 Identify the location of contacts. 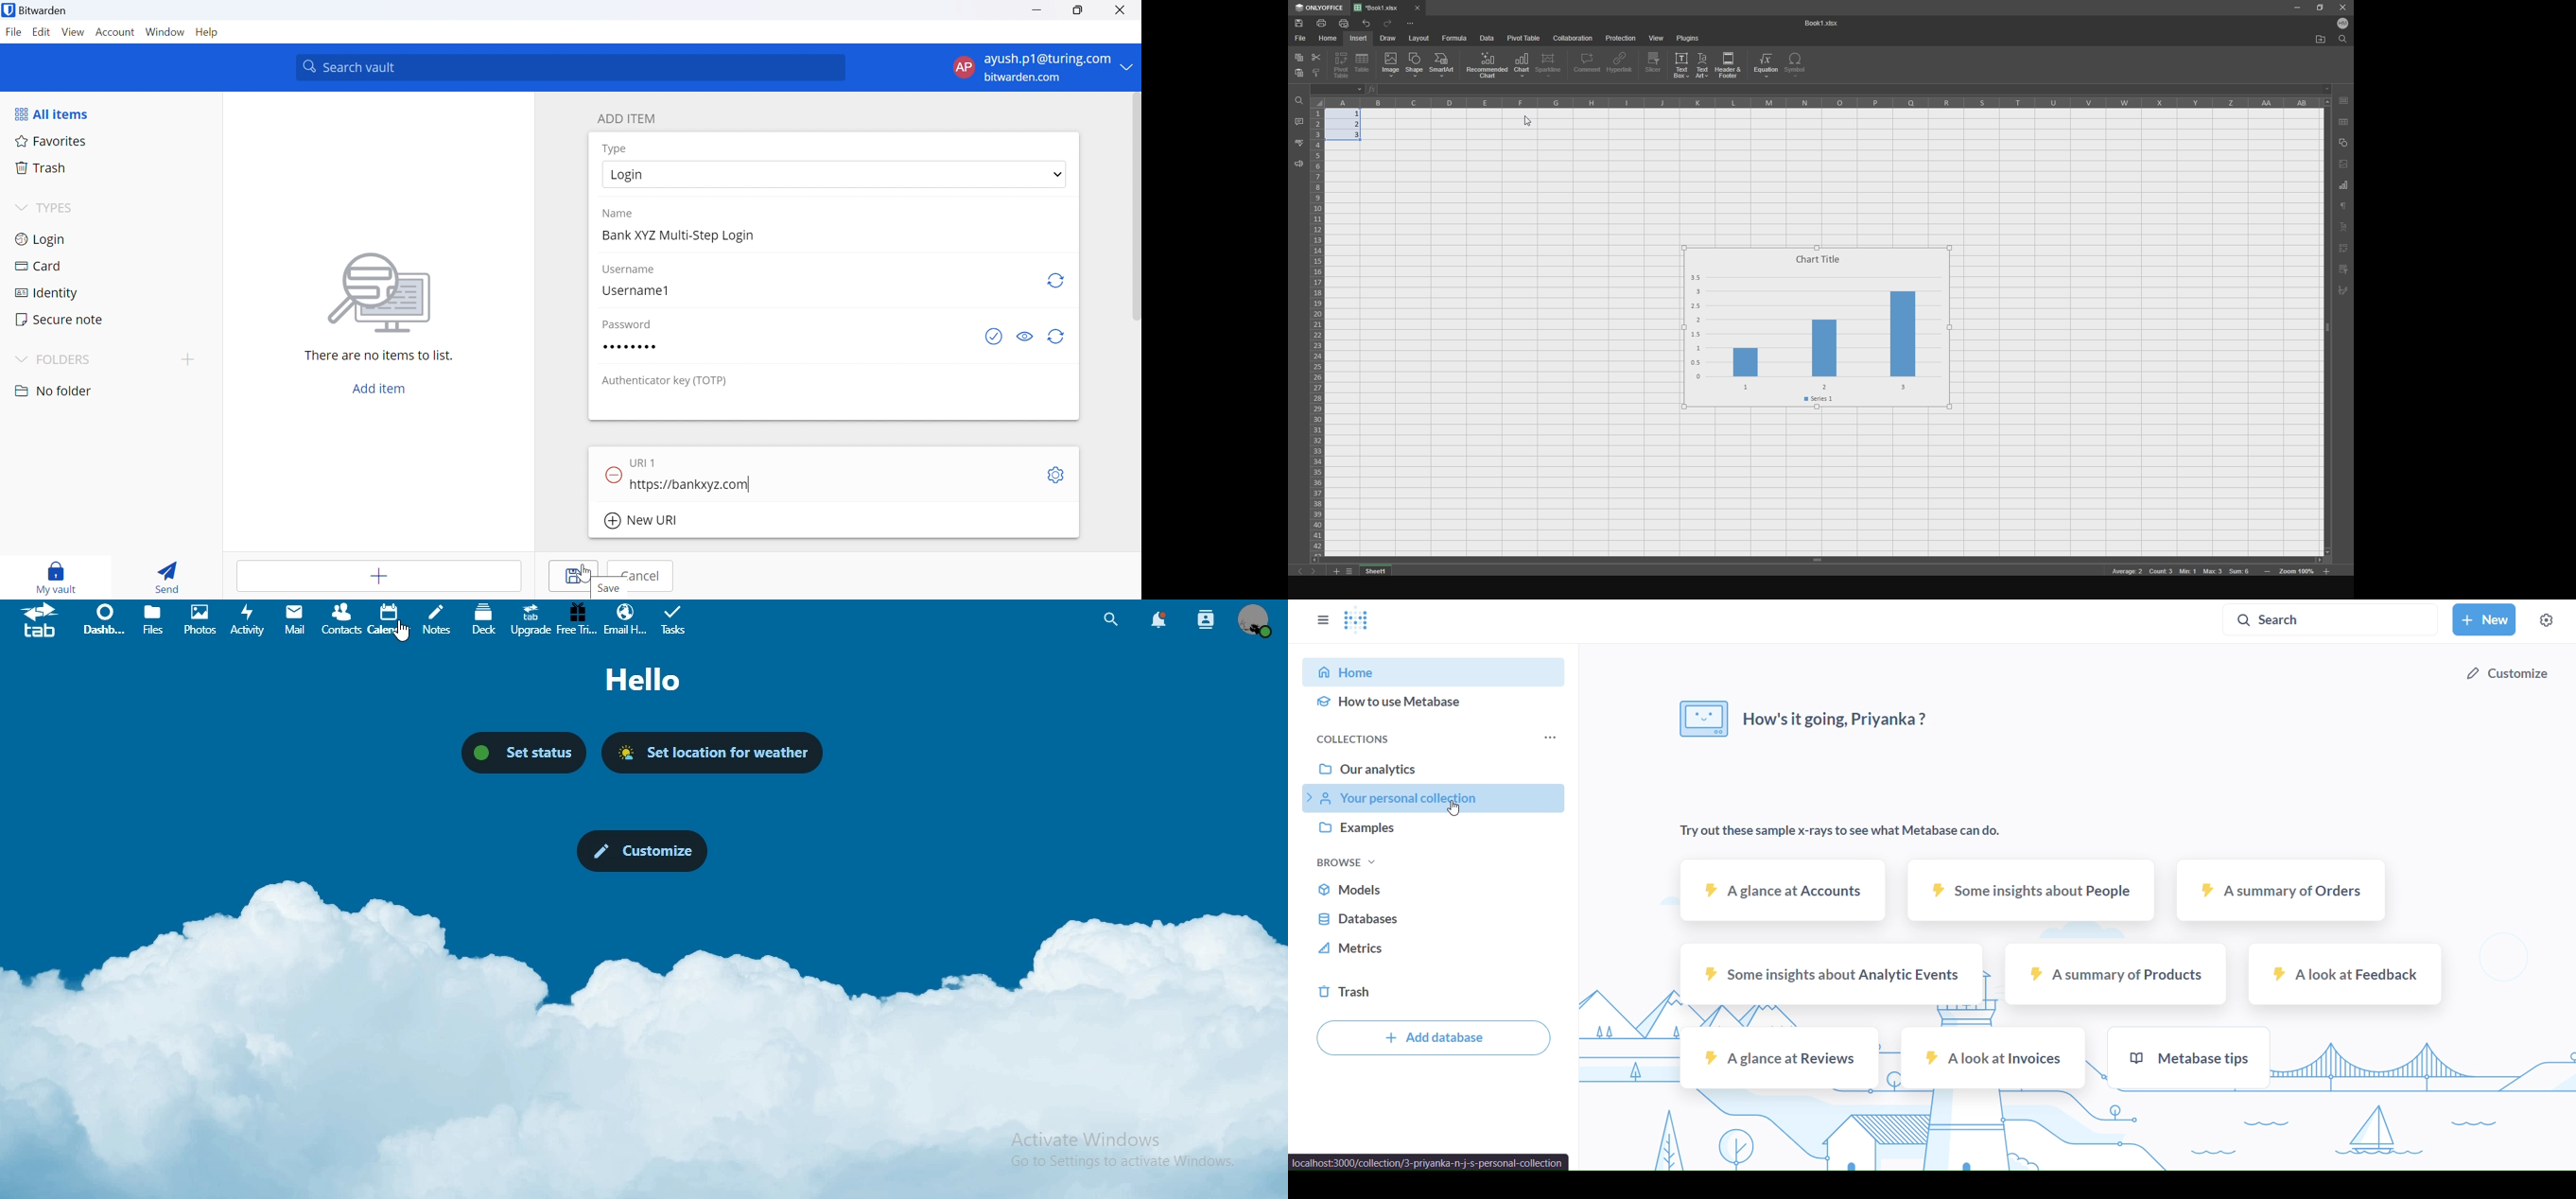
(341, 618).